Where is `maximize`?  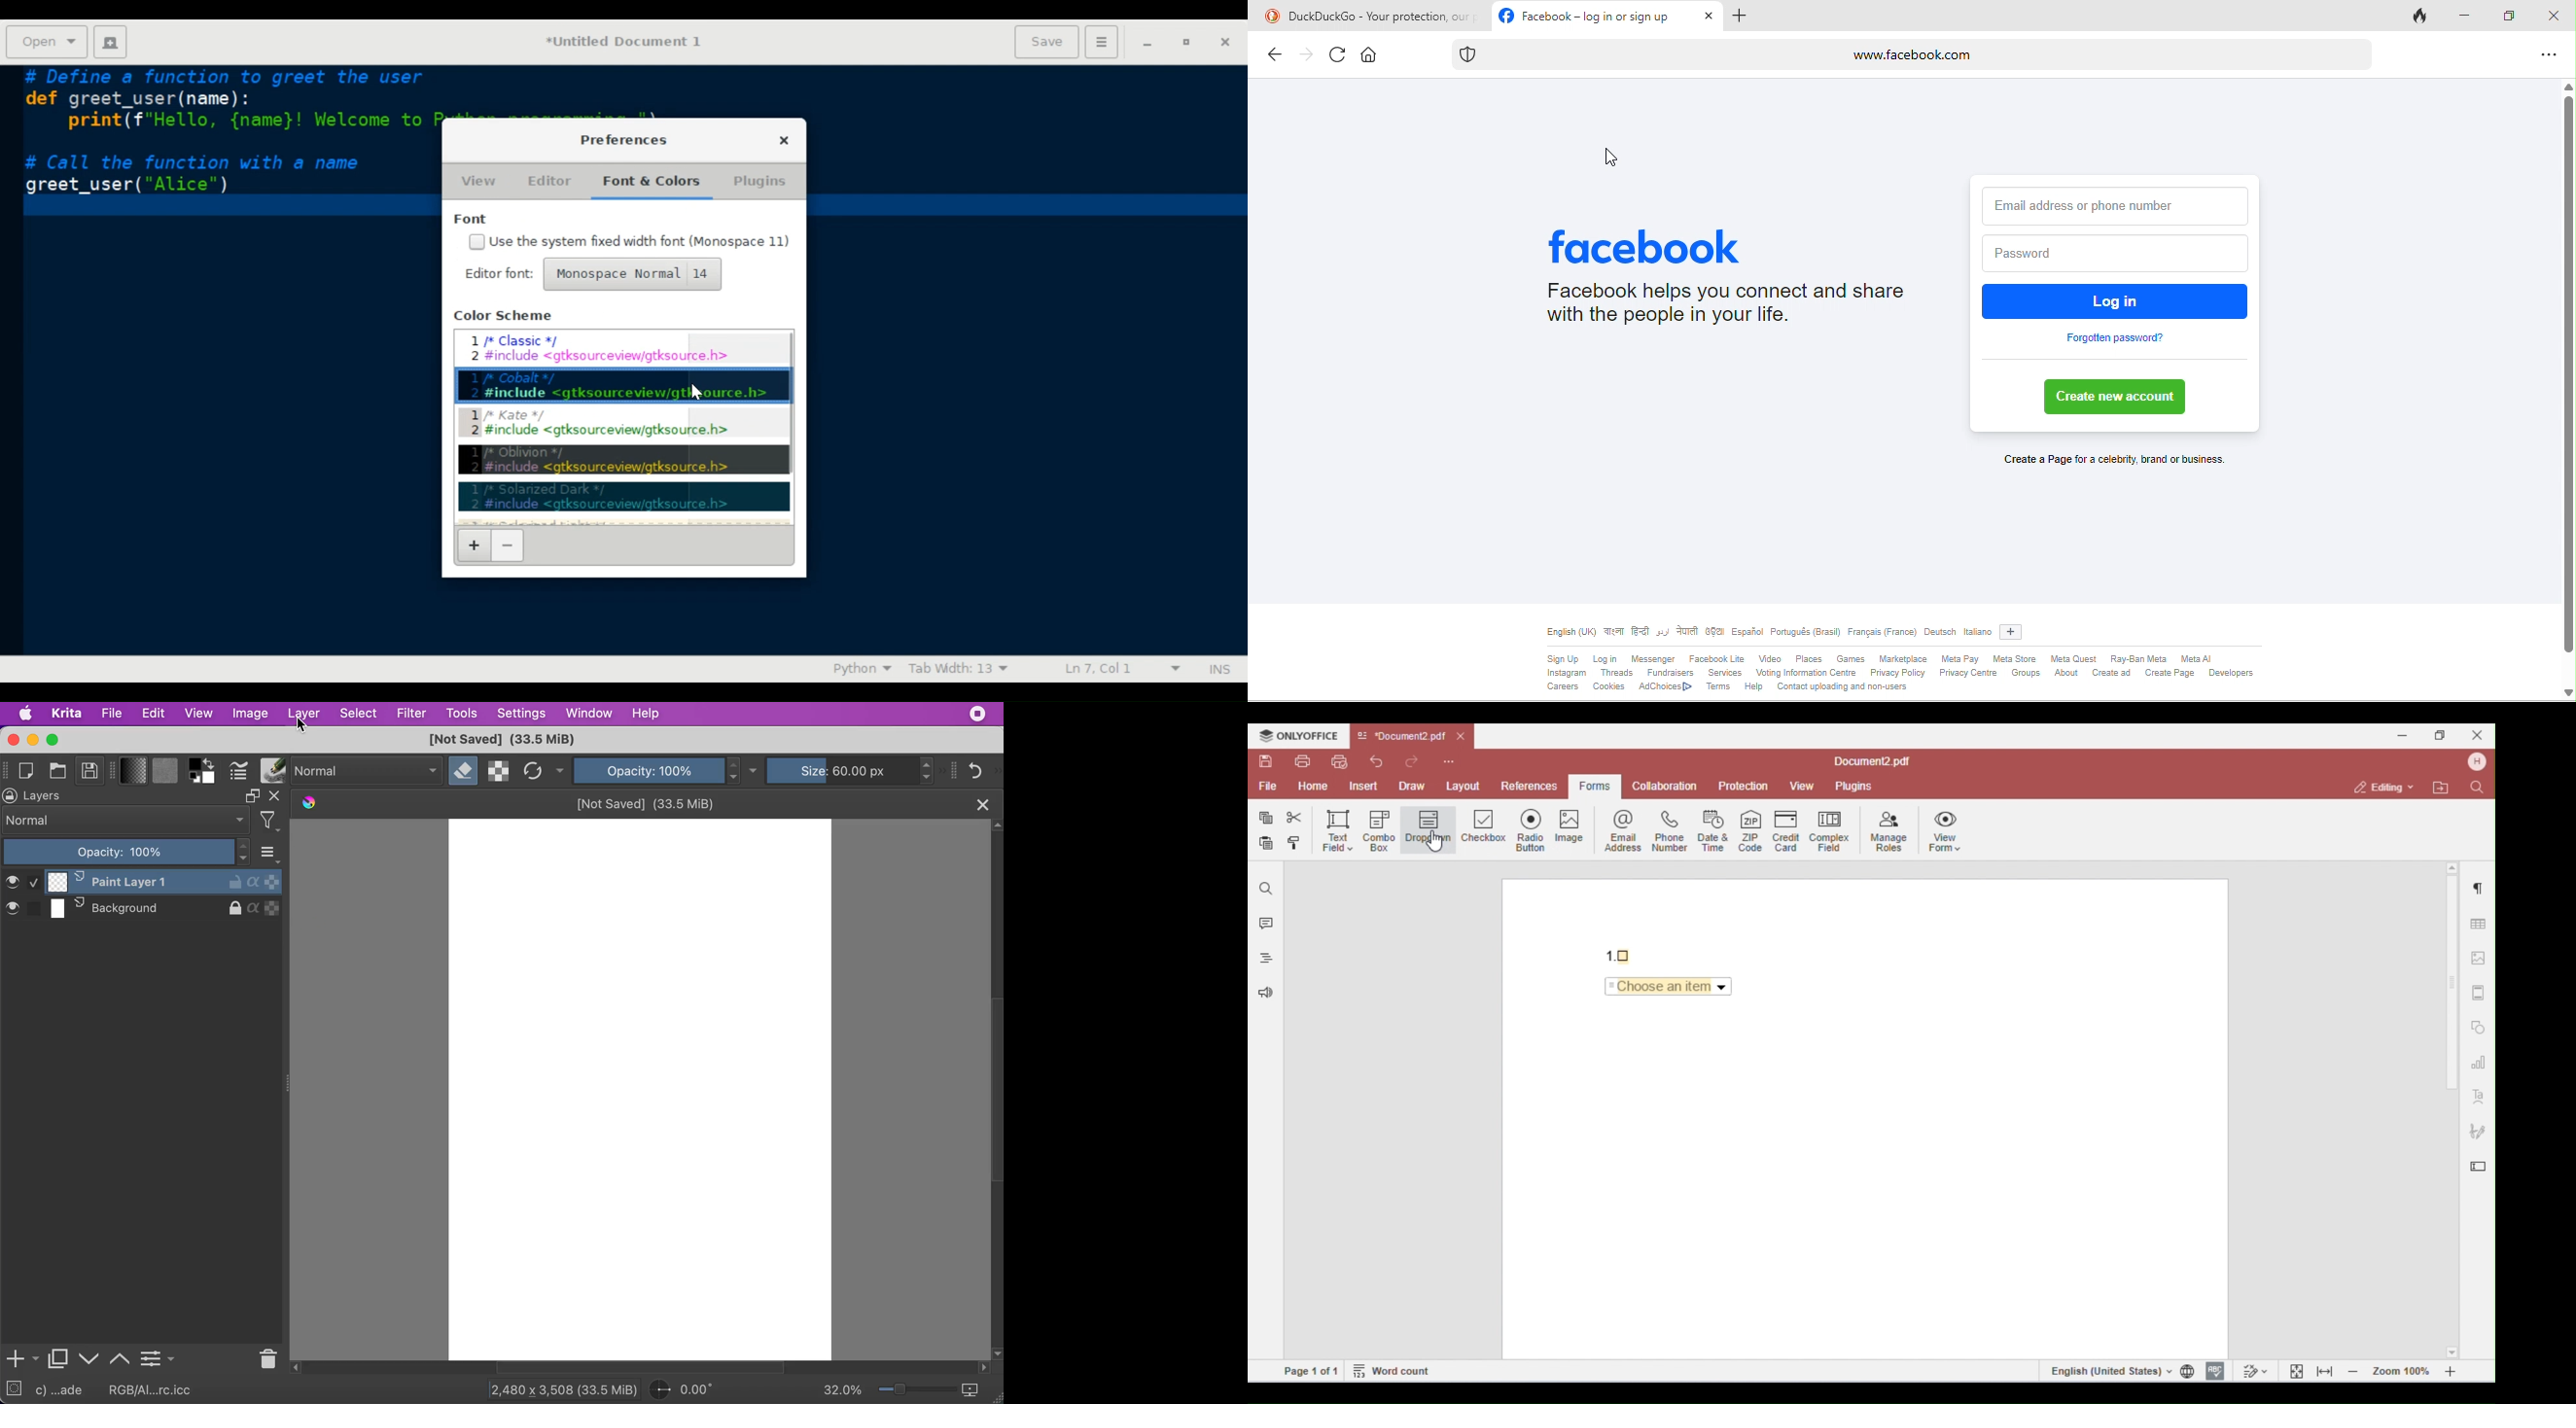 maximize is located at coordinates (2516, 17).